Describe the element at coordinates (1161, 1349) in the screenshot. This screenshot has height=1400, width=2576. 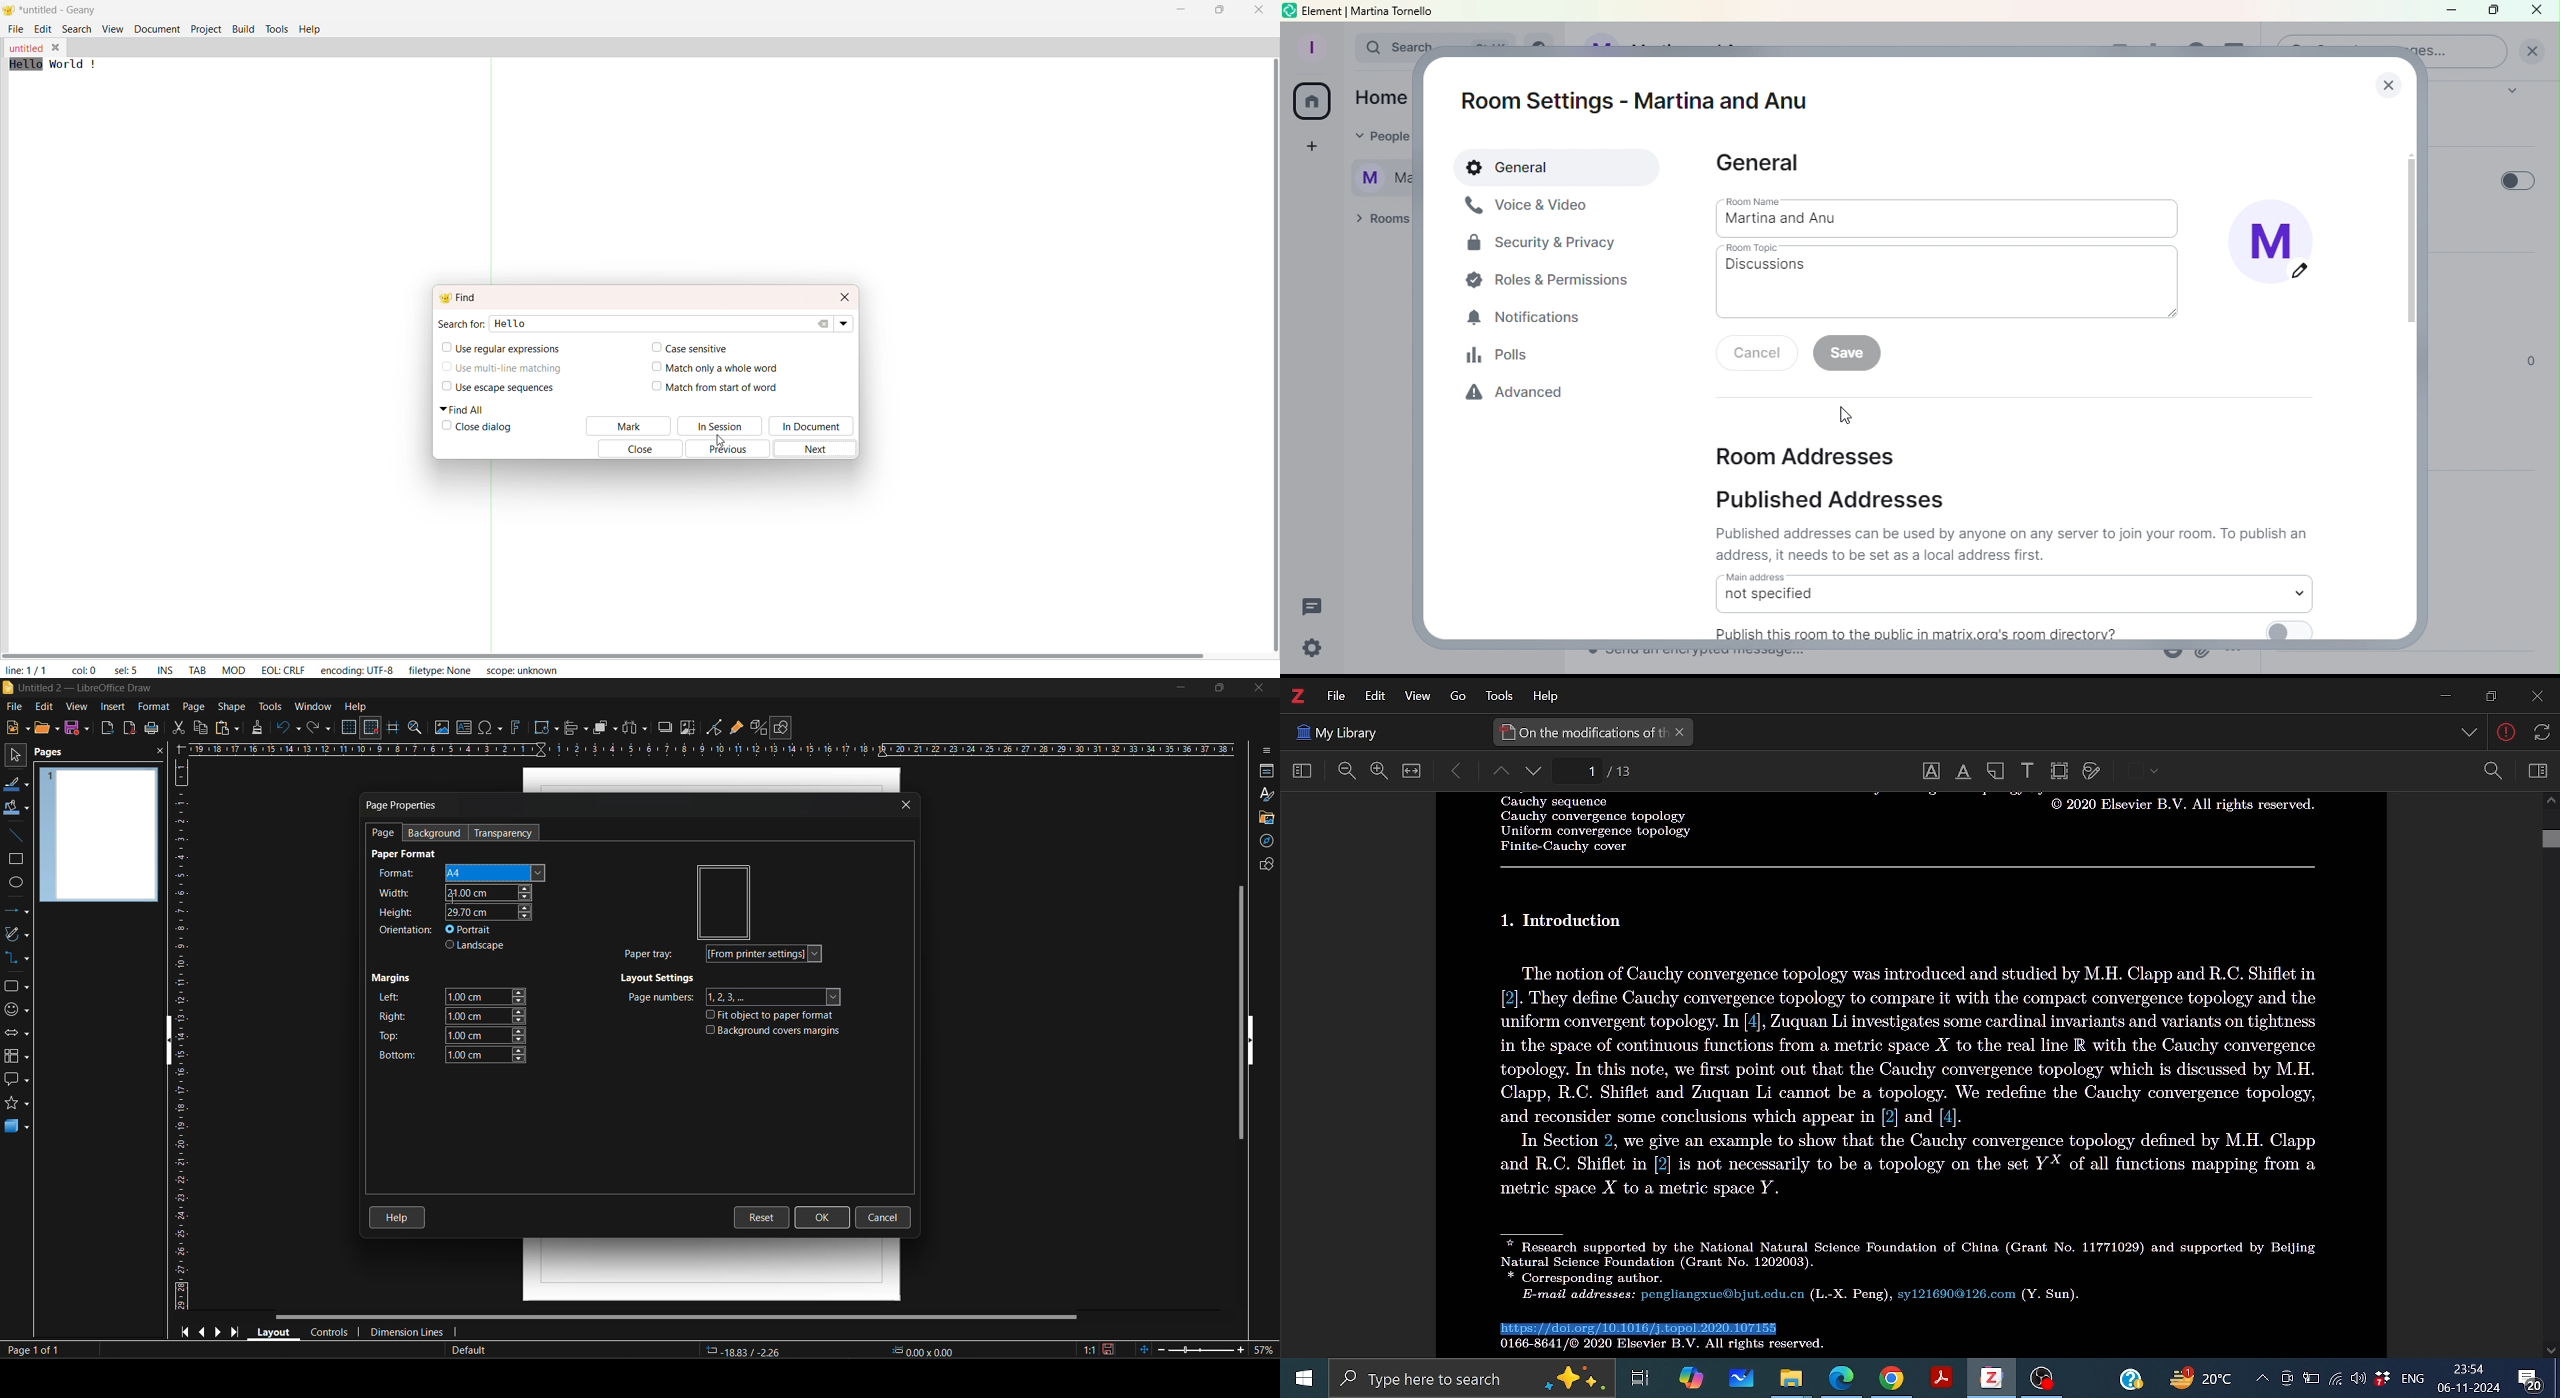
I see `zoom out` at that location.